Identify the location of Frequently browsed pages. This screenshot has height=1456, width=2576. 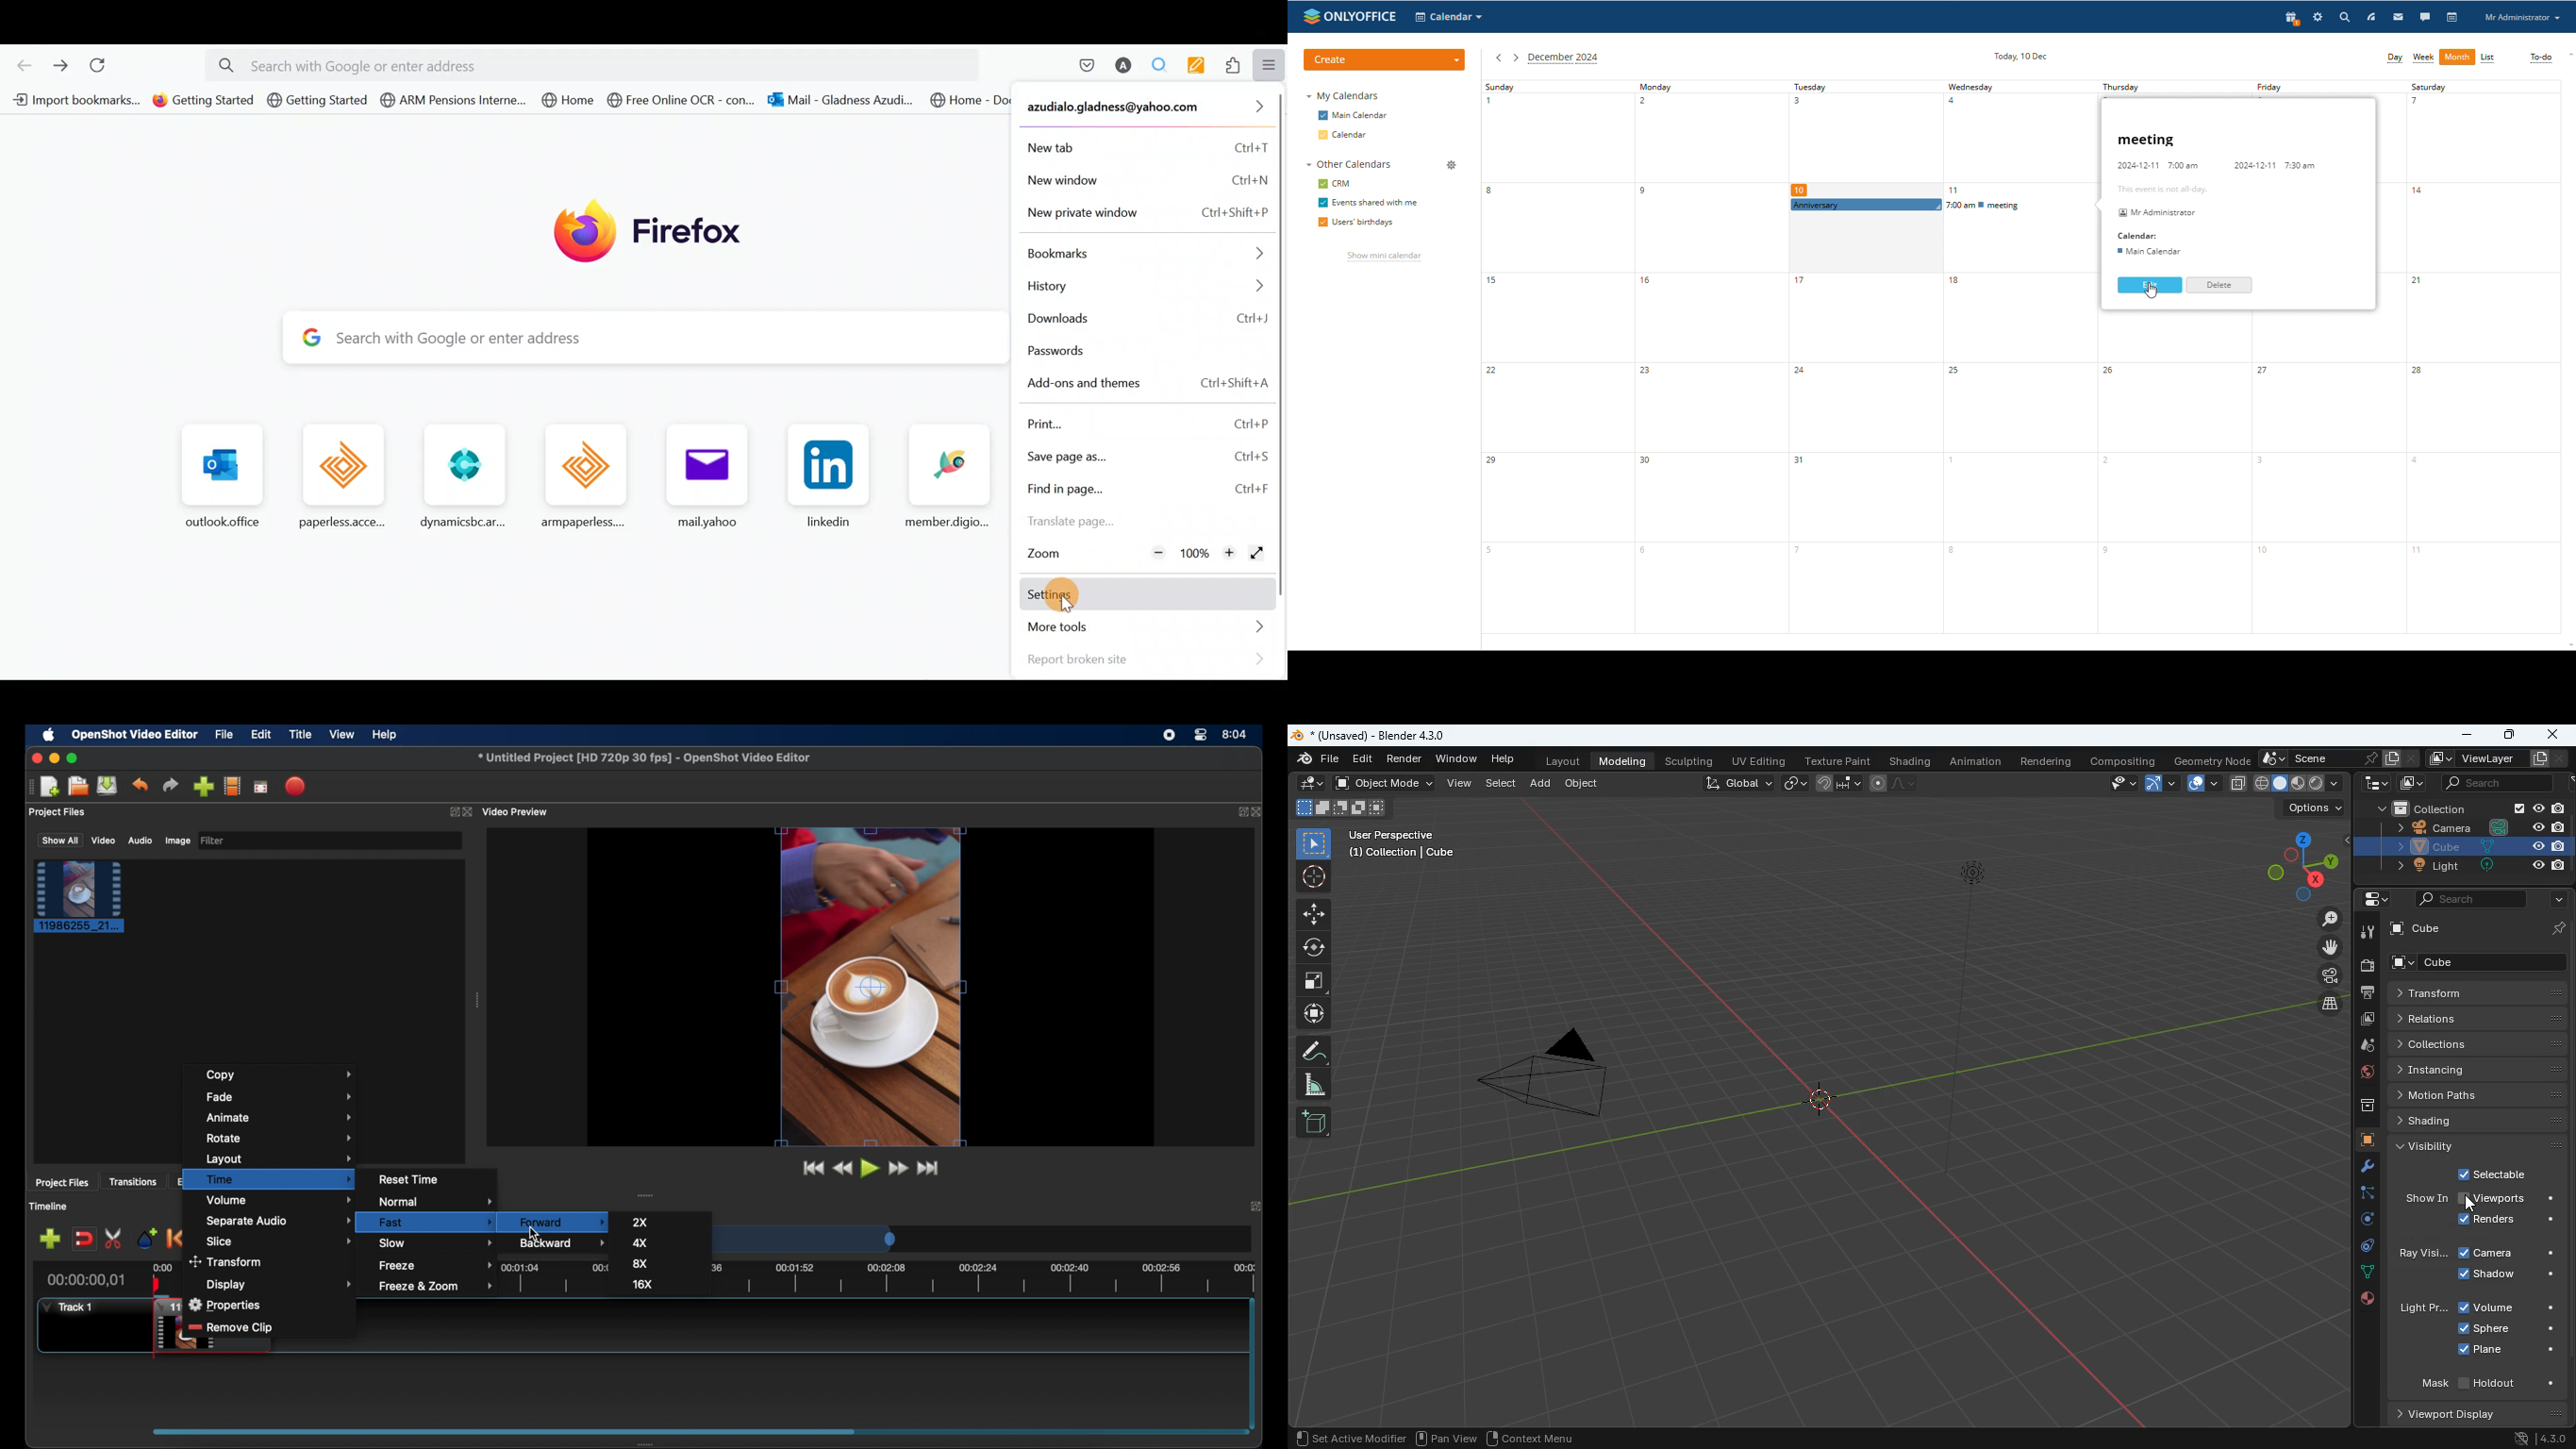
(587, 477).